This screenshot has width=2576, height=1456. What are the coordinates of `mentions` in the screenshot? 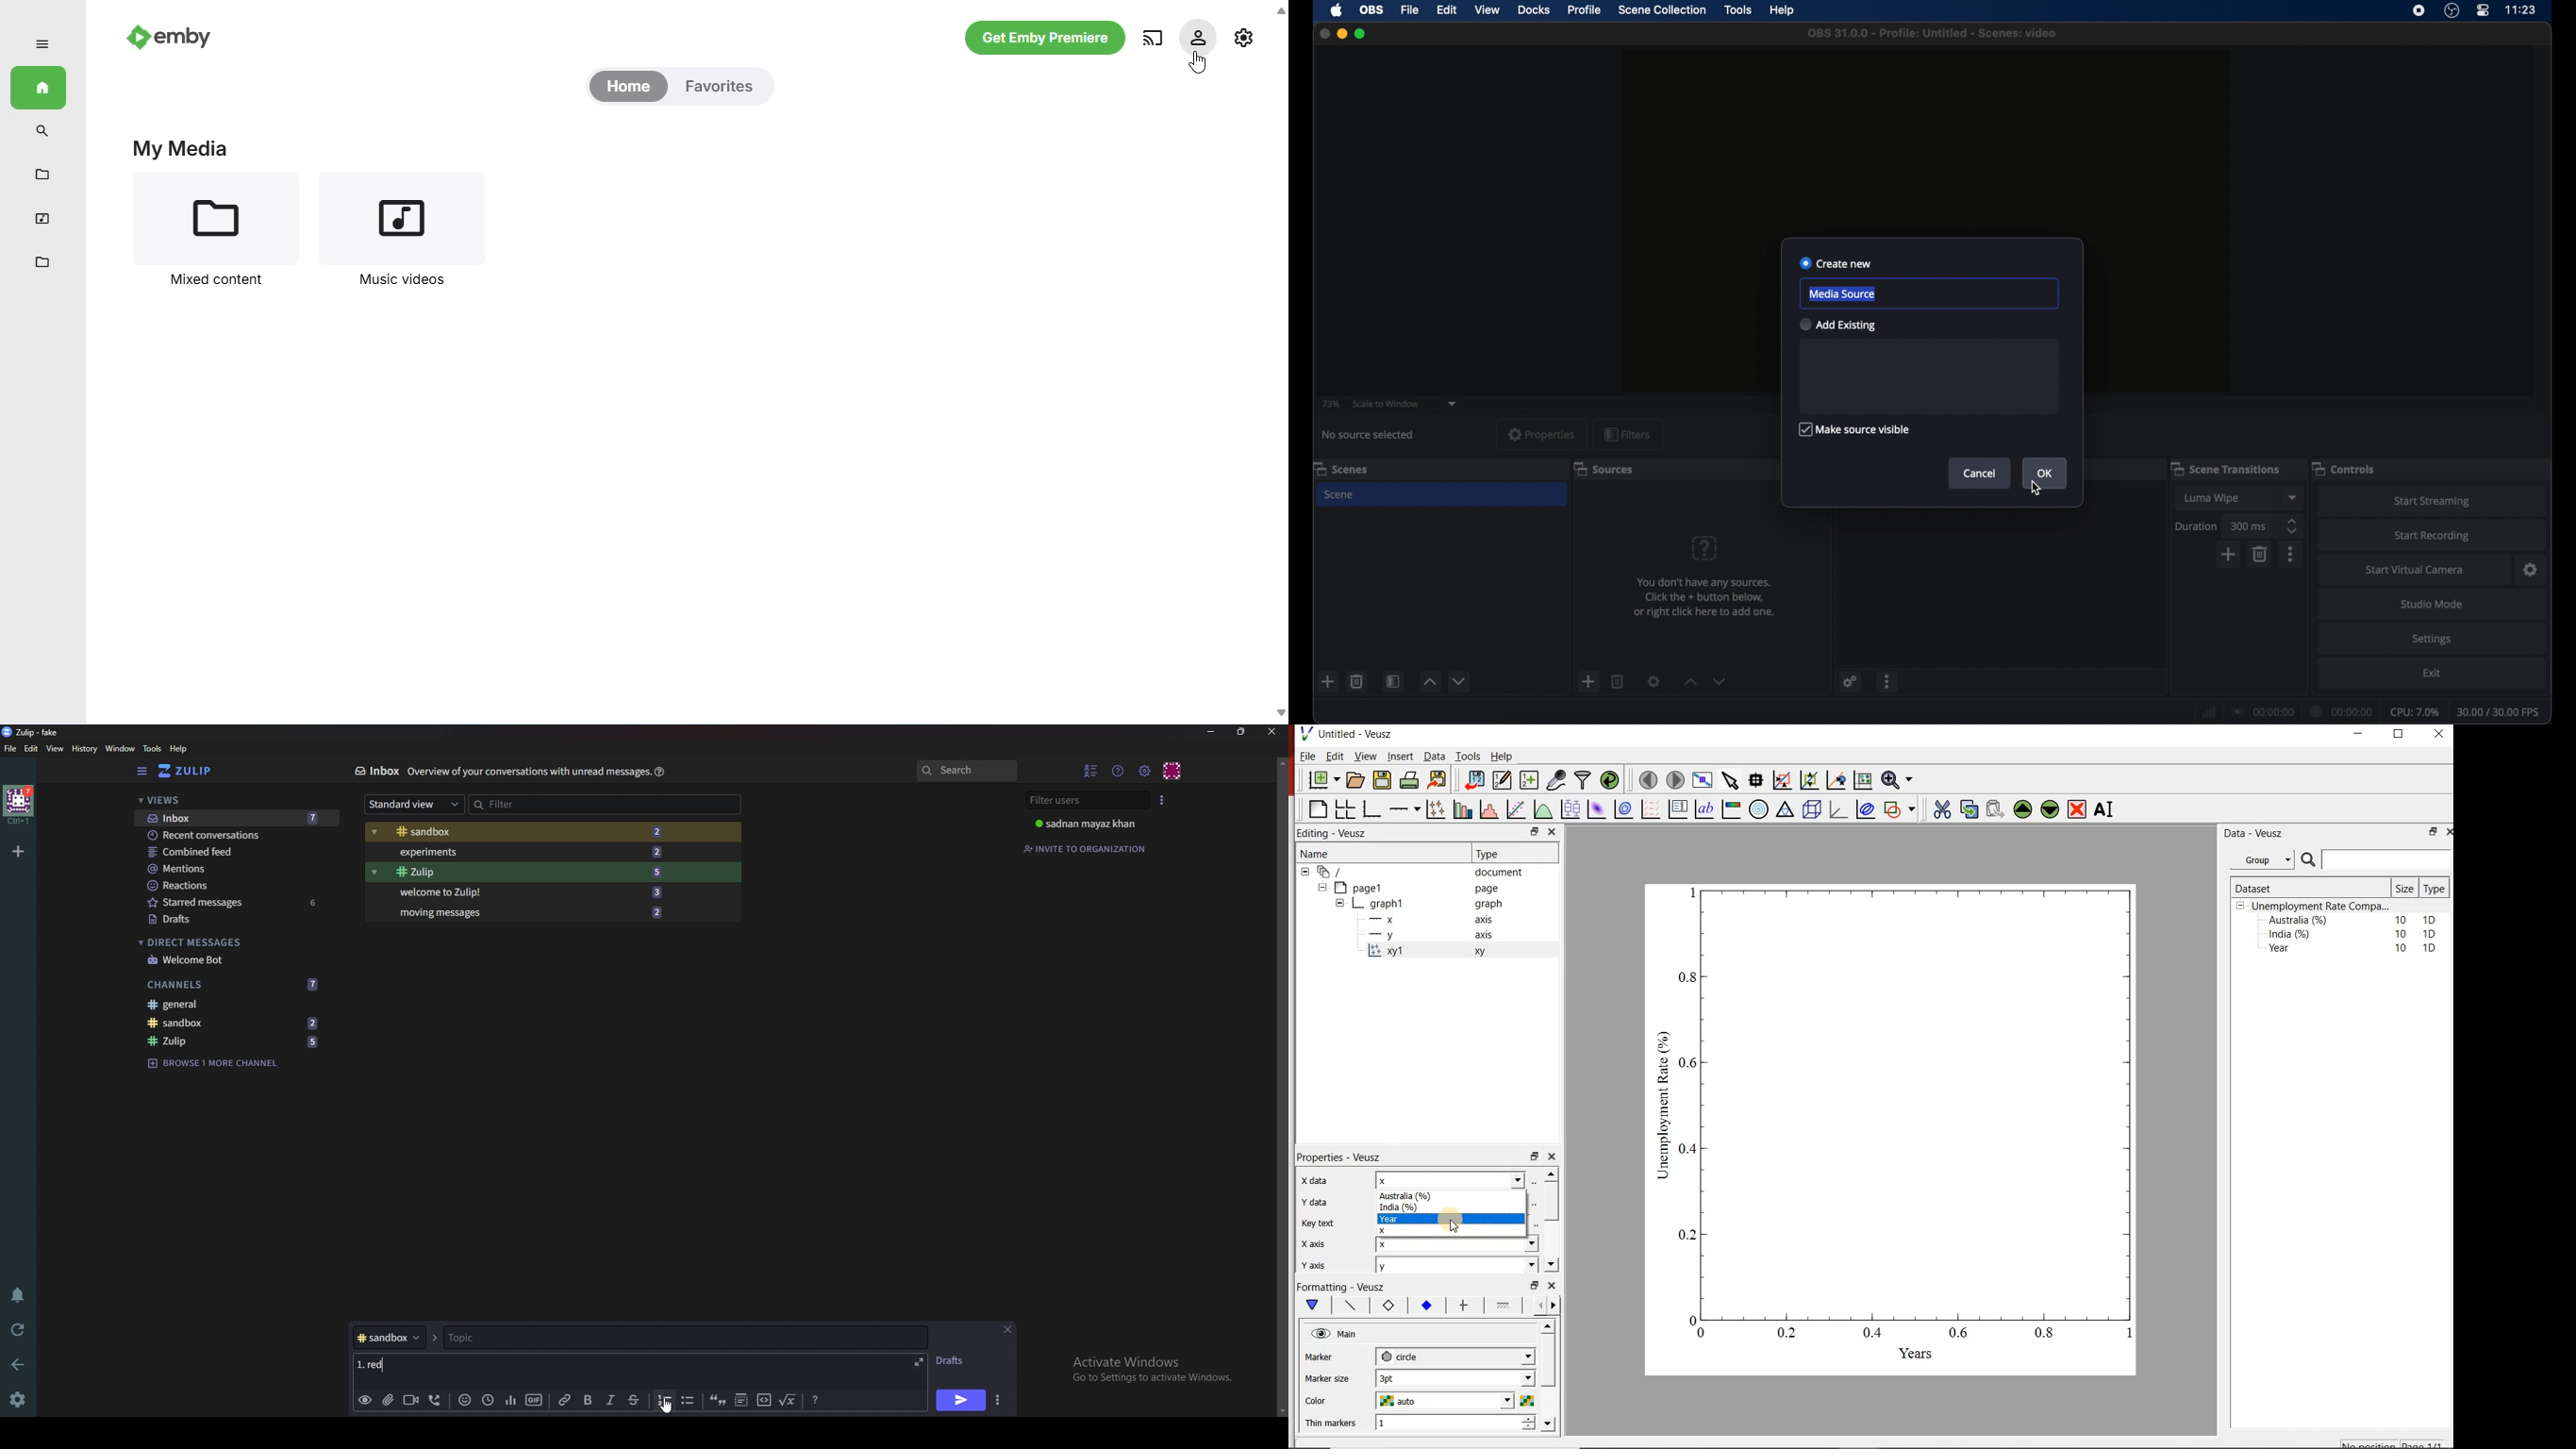 It's located at (236, 869).